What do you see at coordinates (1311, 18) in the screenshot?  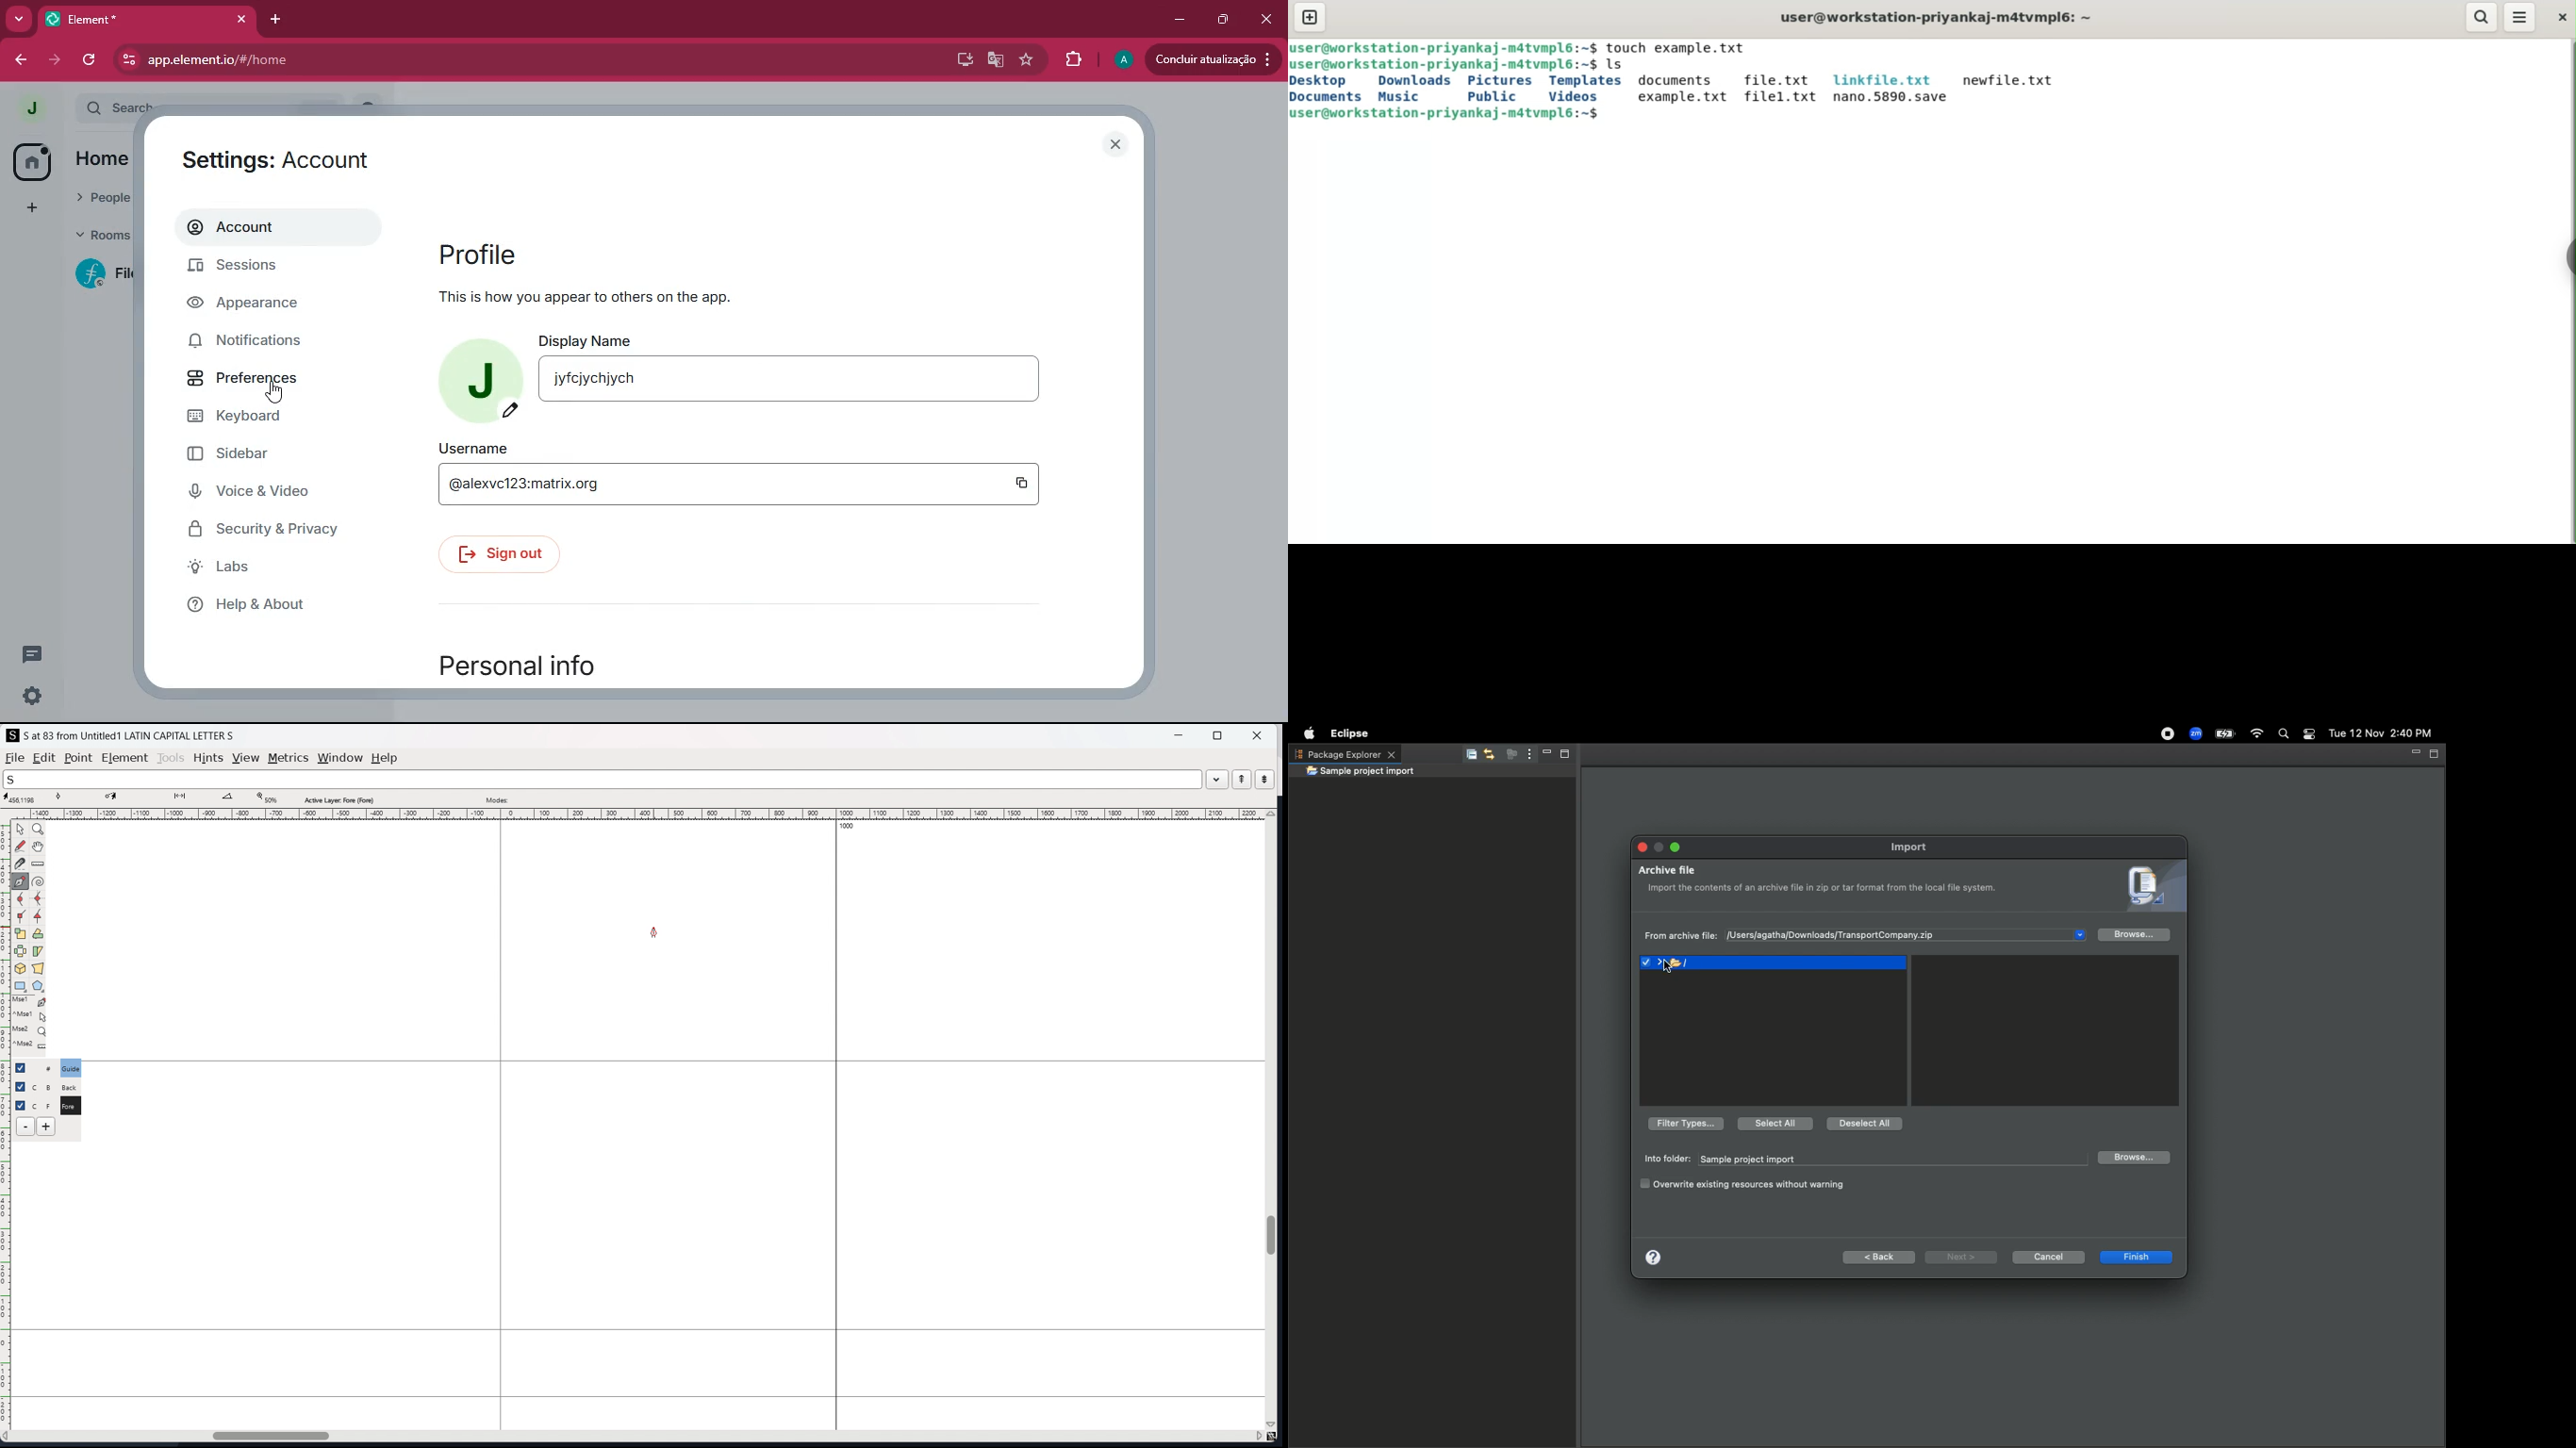 I see `new tab` at bounding box center [1311, 18].